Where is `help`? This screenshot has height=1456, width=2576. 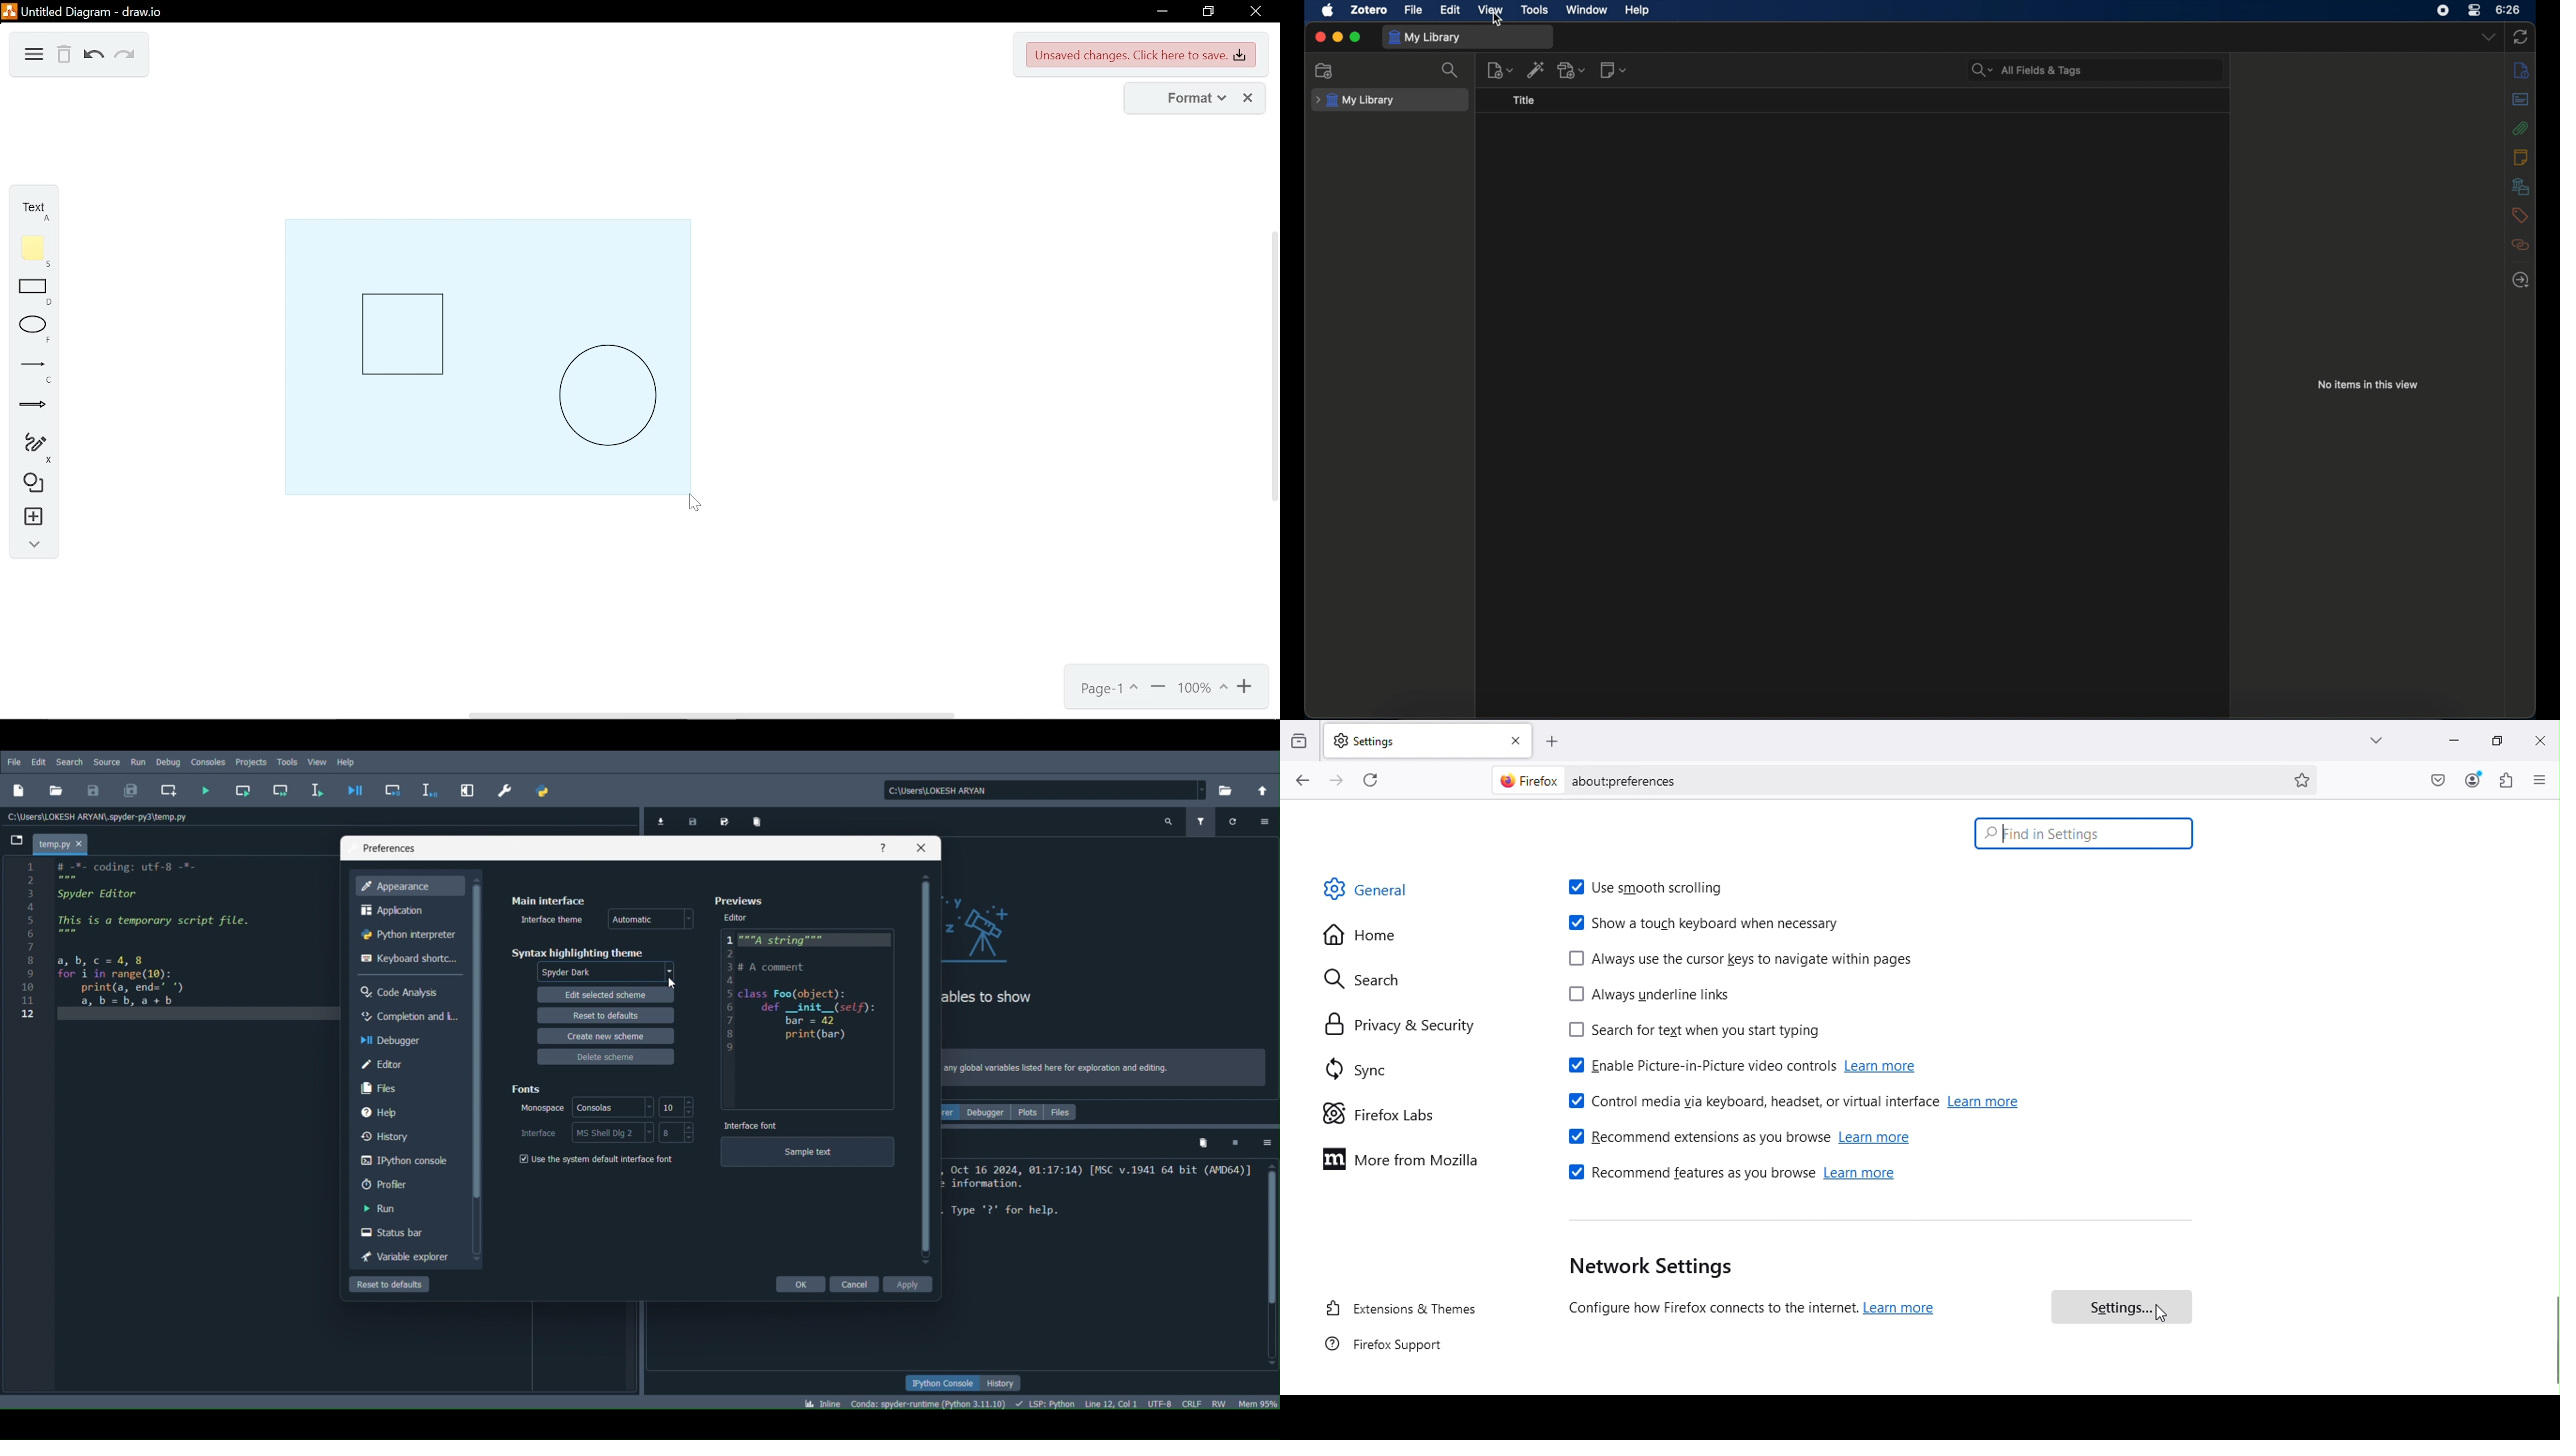
help is located at coordinates (1639, 9).